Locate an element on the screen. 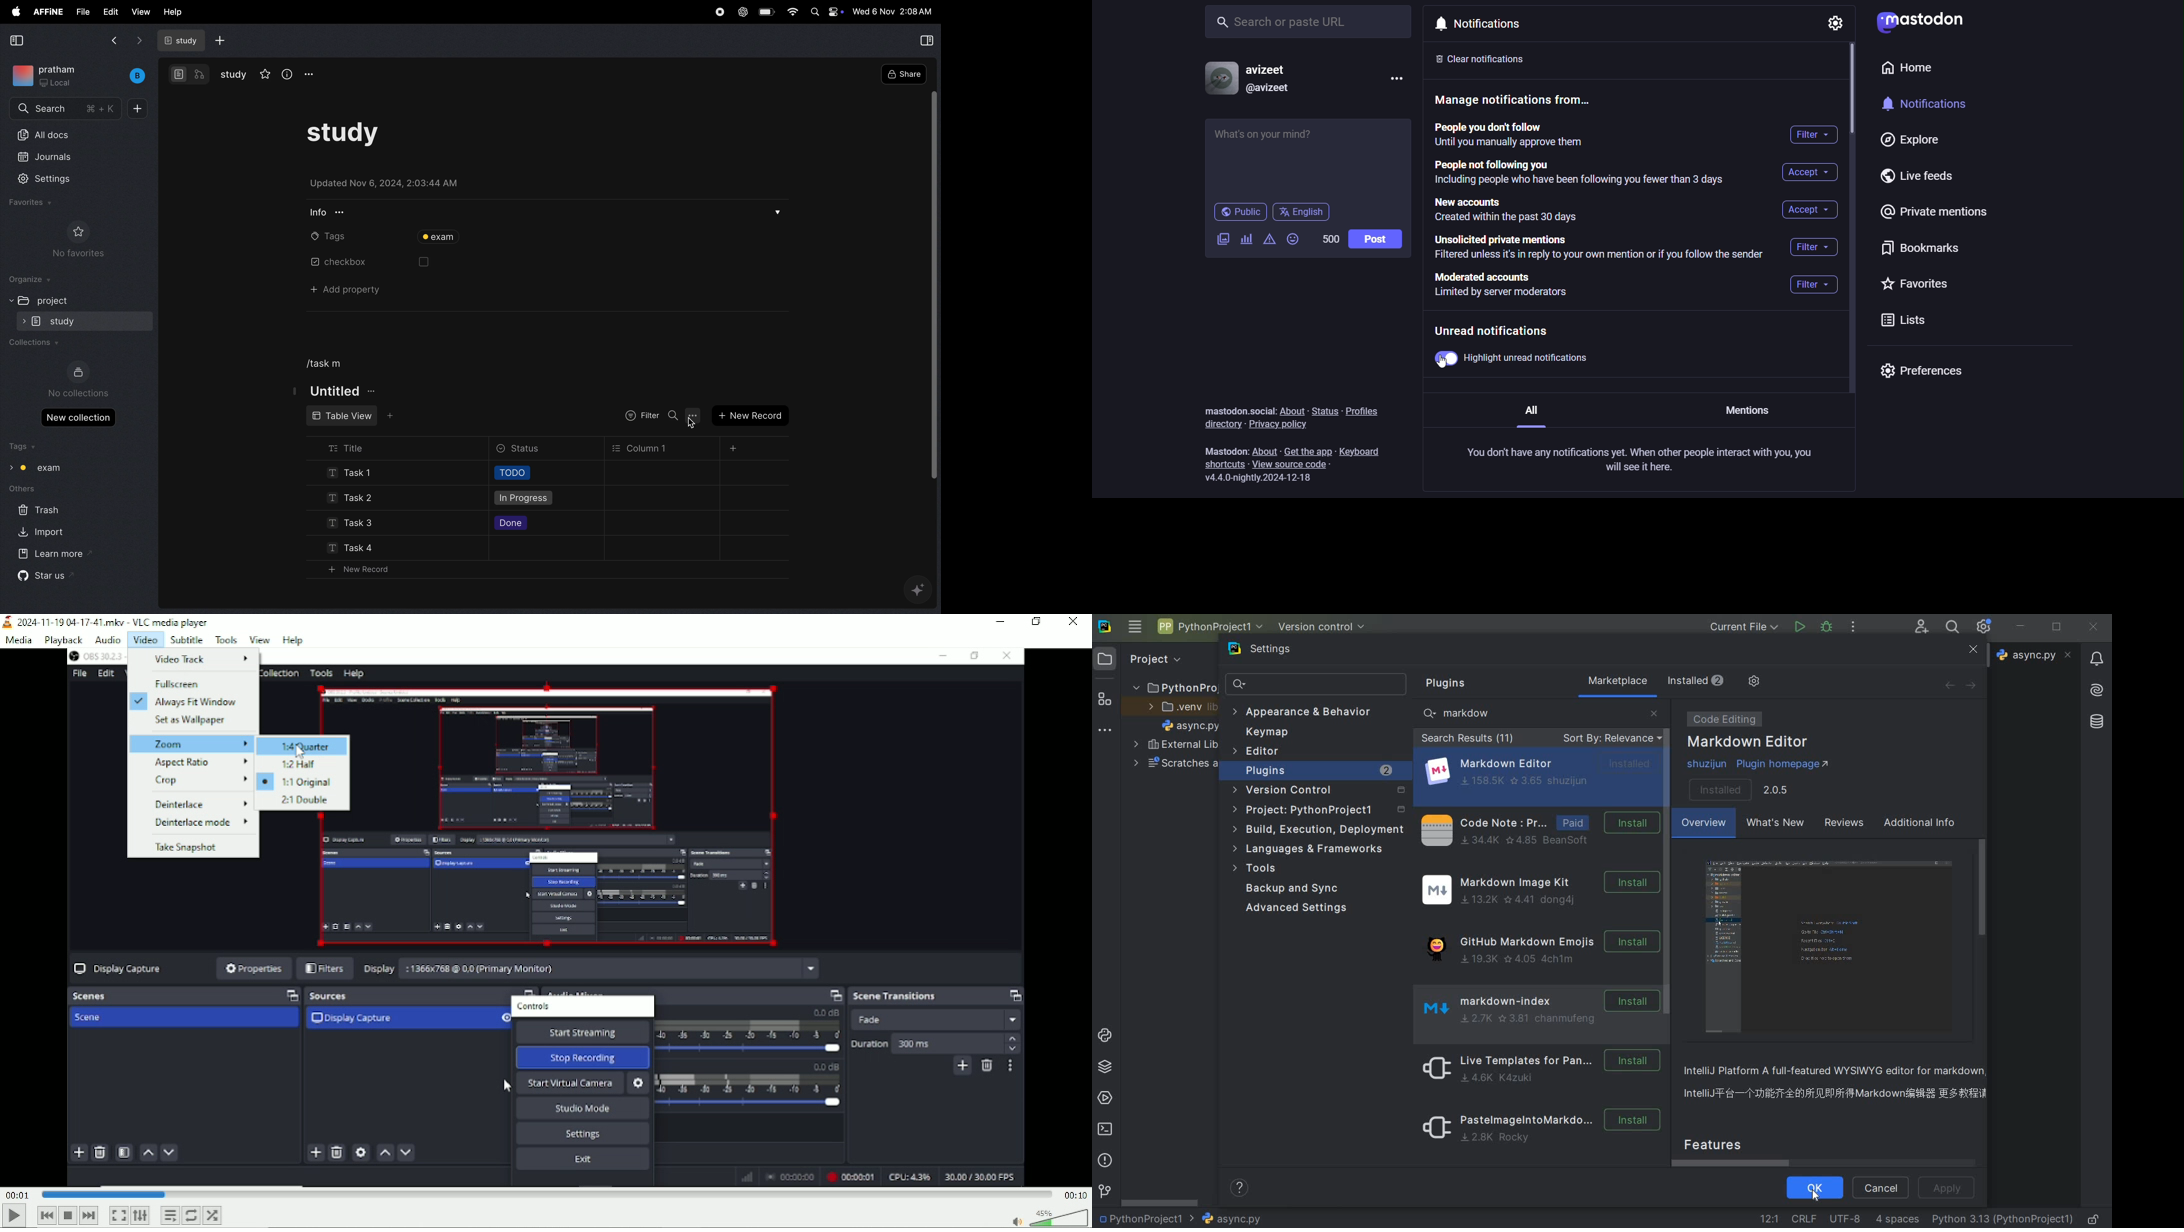  others is located at coordinates (48, 488).